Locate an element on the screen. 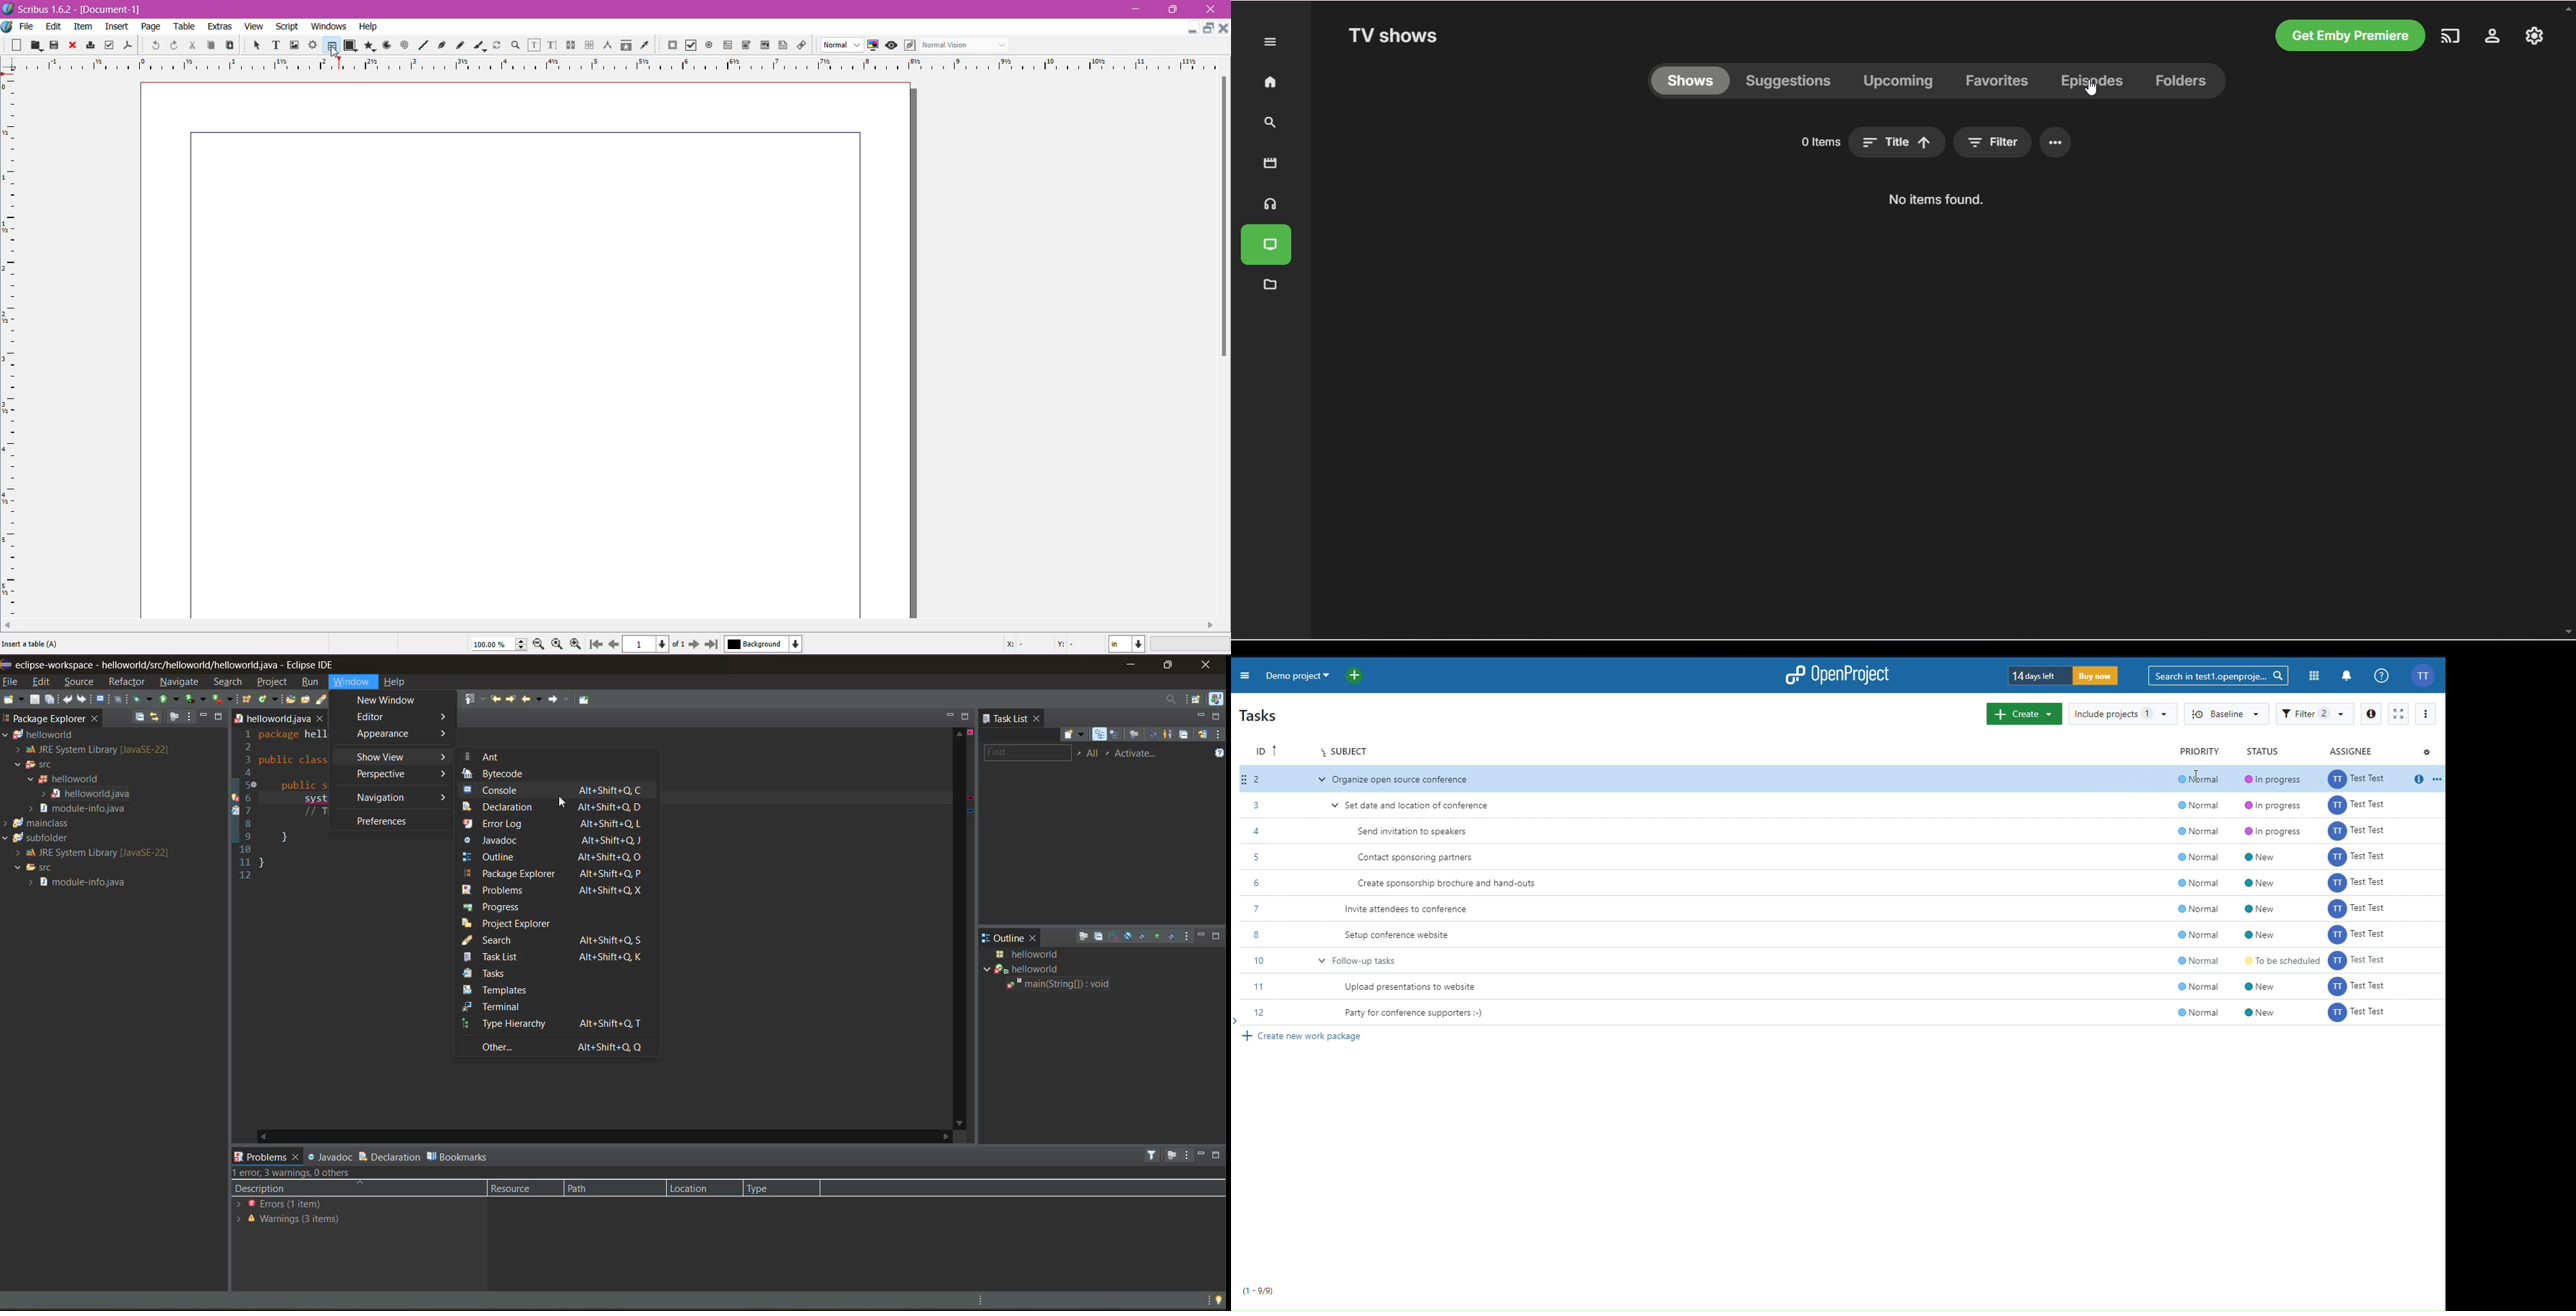 The height and width of the screenshot is (1316, 2576). Edit Text in Frames is located at coordinates (534, 45).